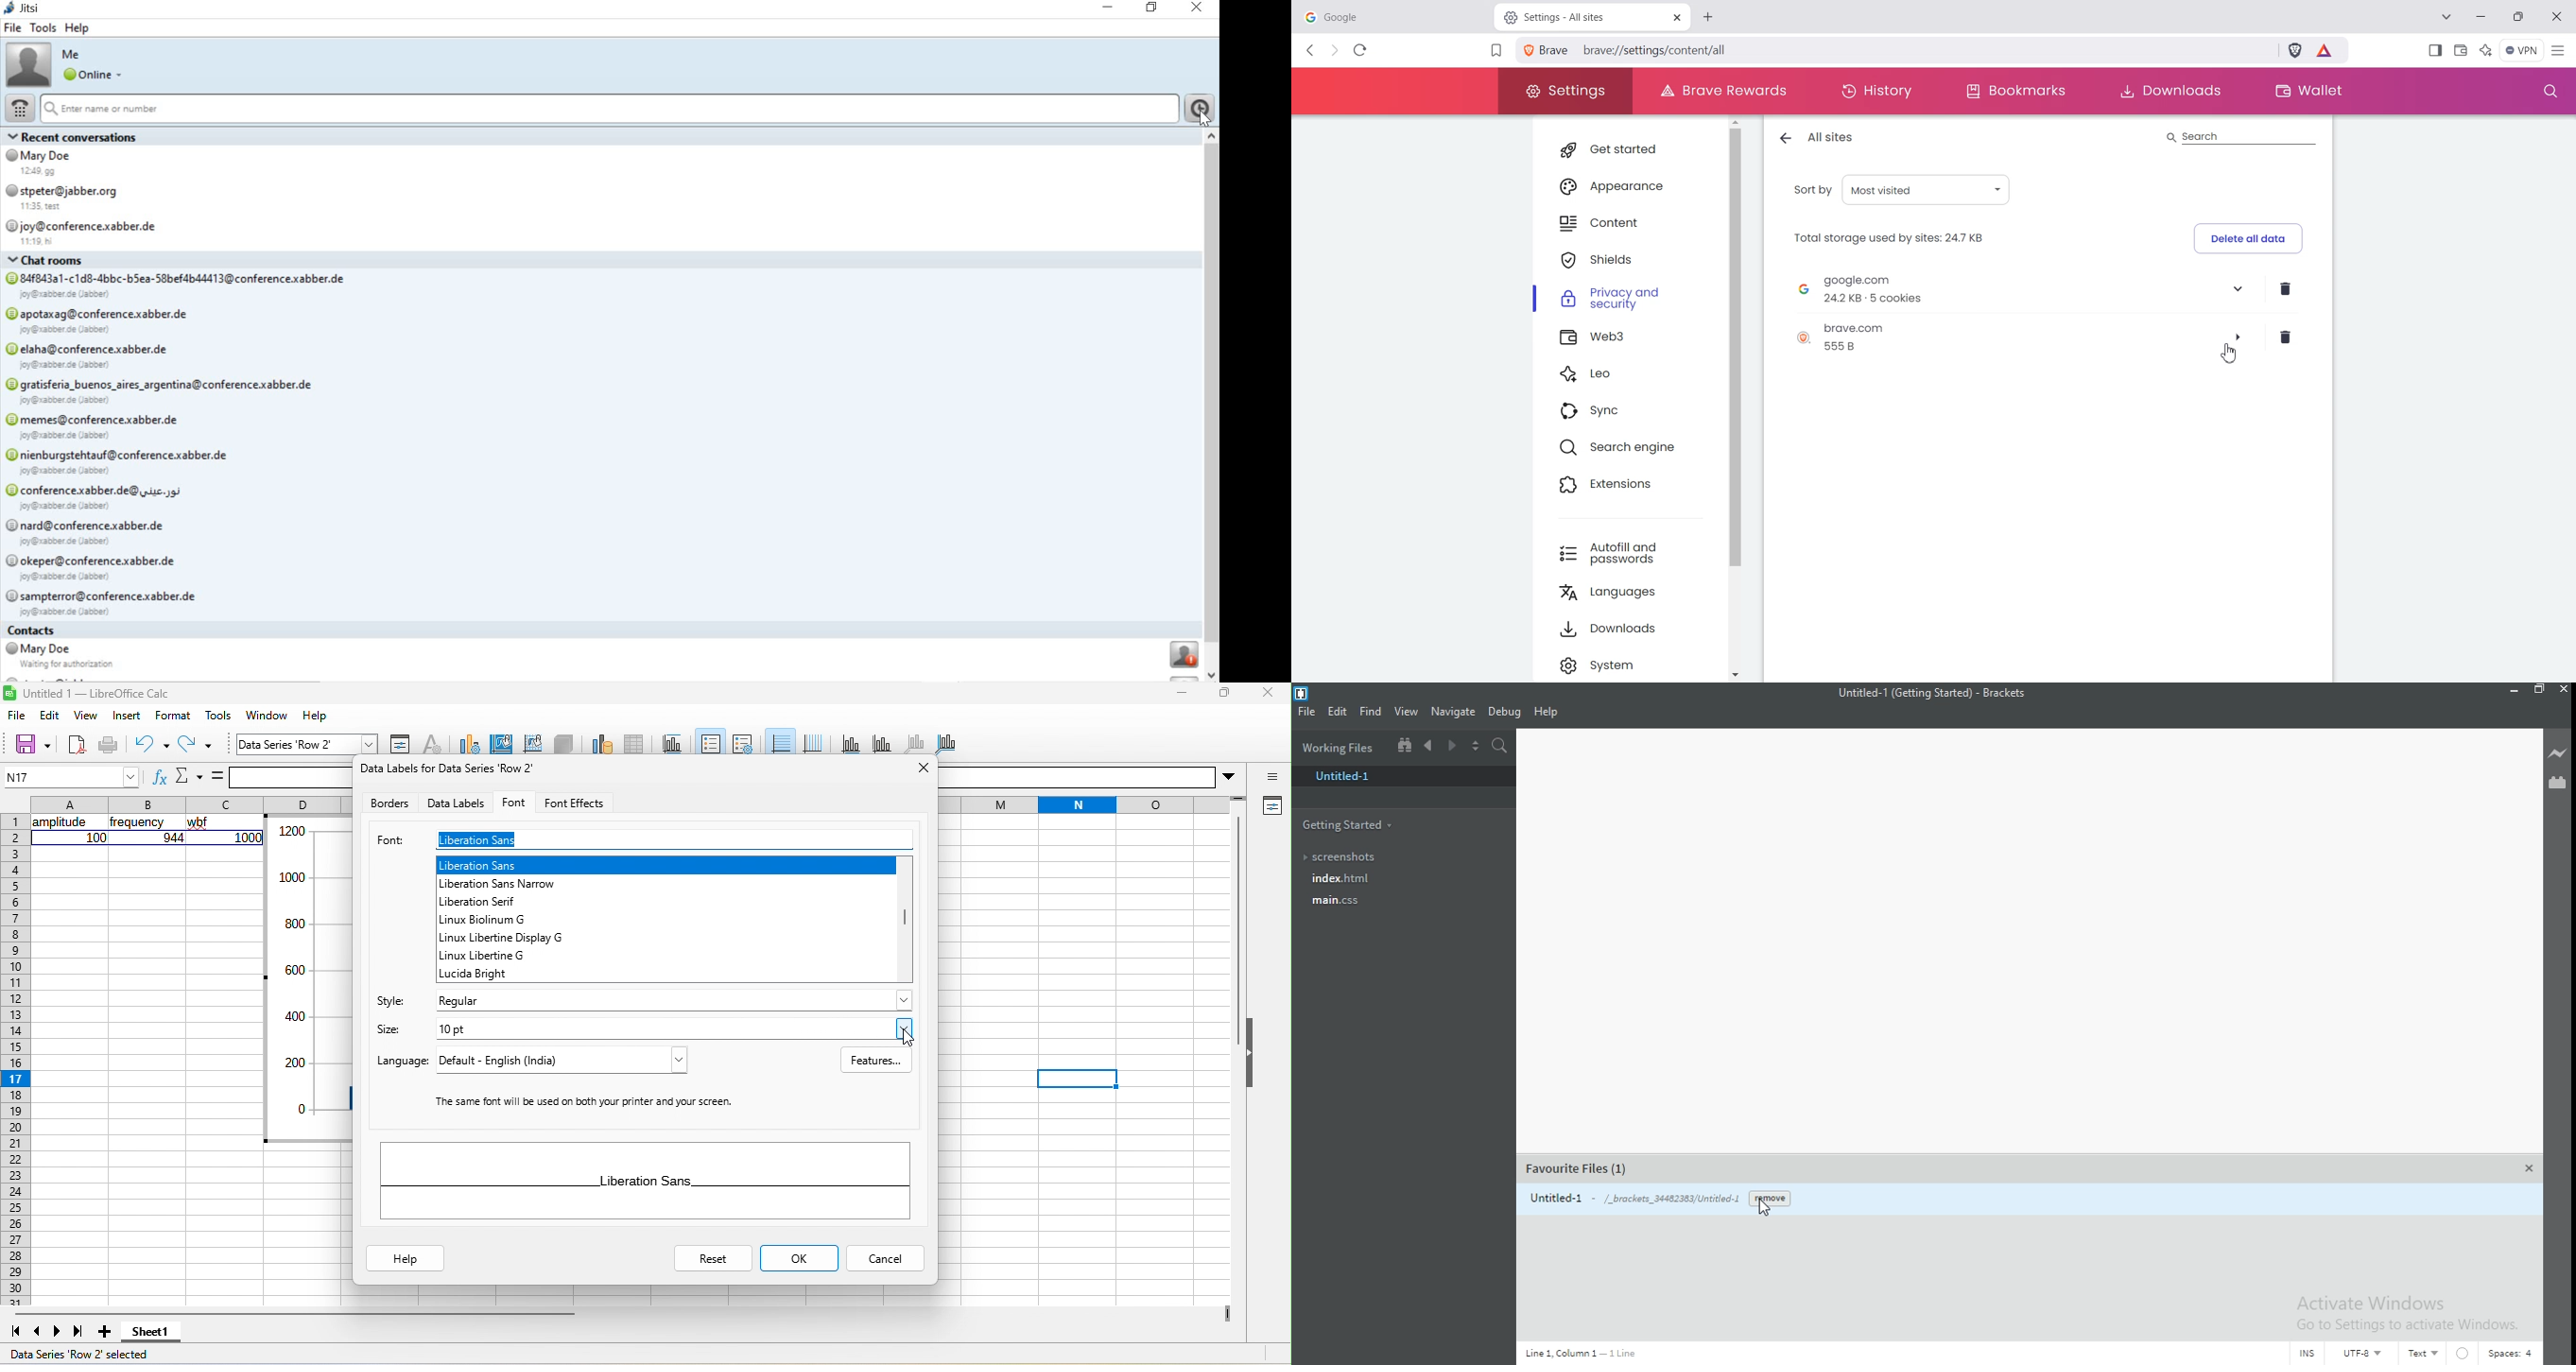 The width and height of the screenshot is (2576, 1372). What do you see at coordinates (387, 998) in the screenshot?
I see `style` at bounding box center [387, 998].